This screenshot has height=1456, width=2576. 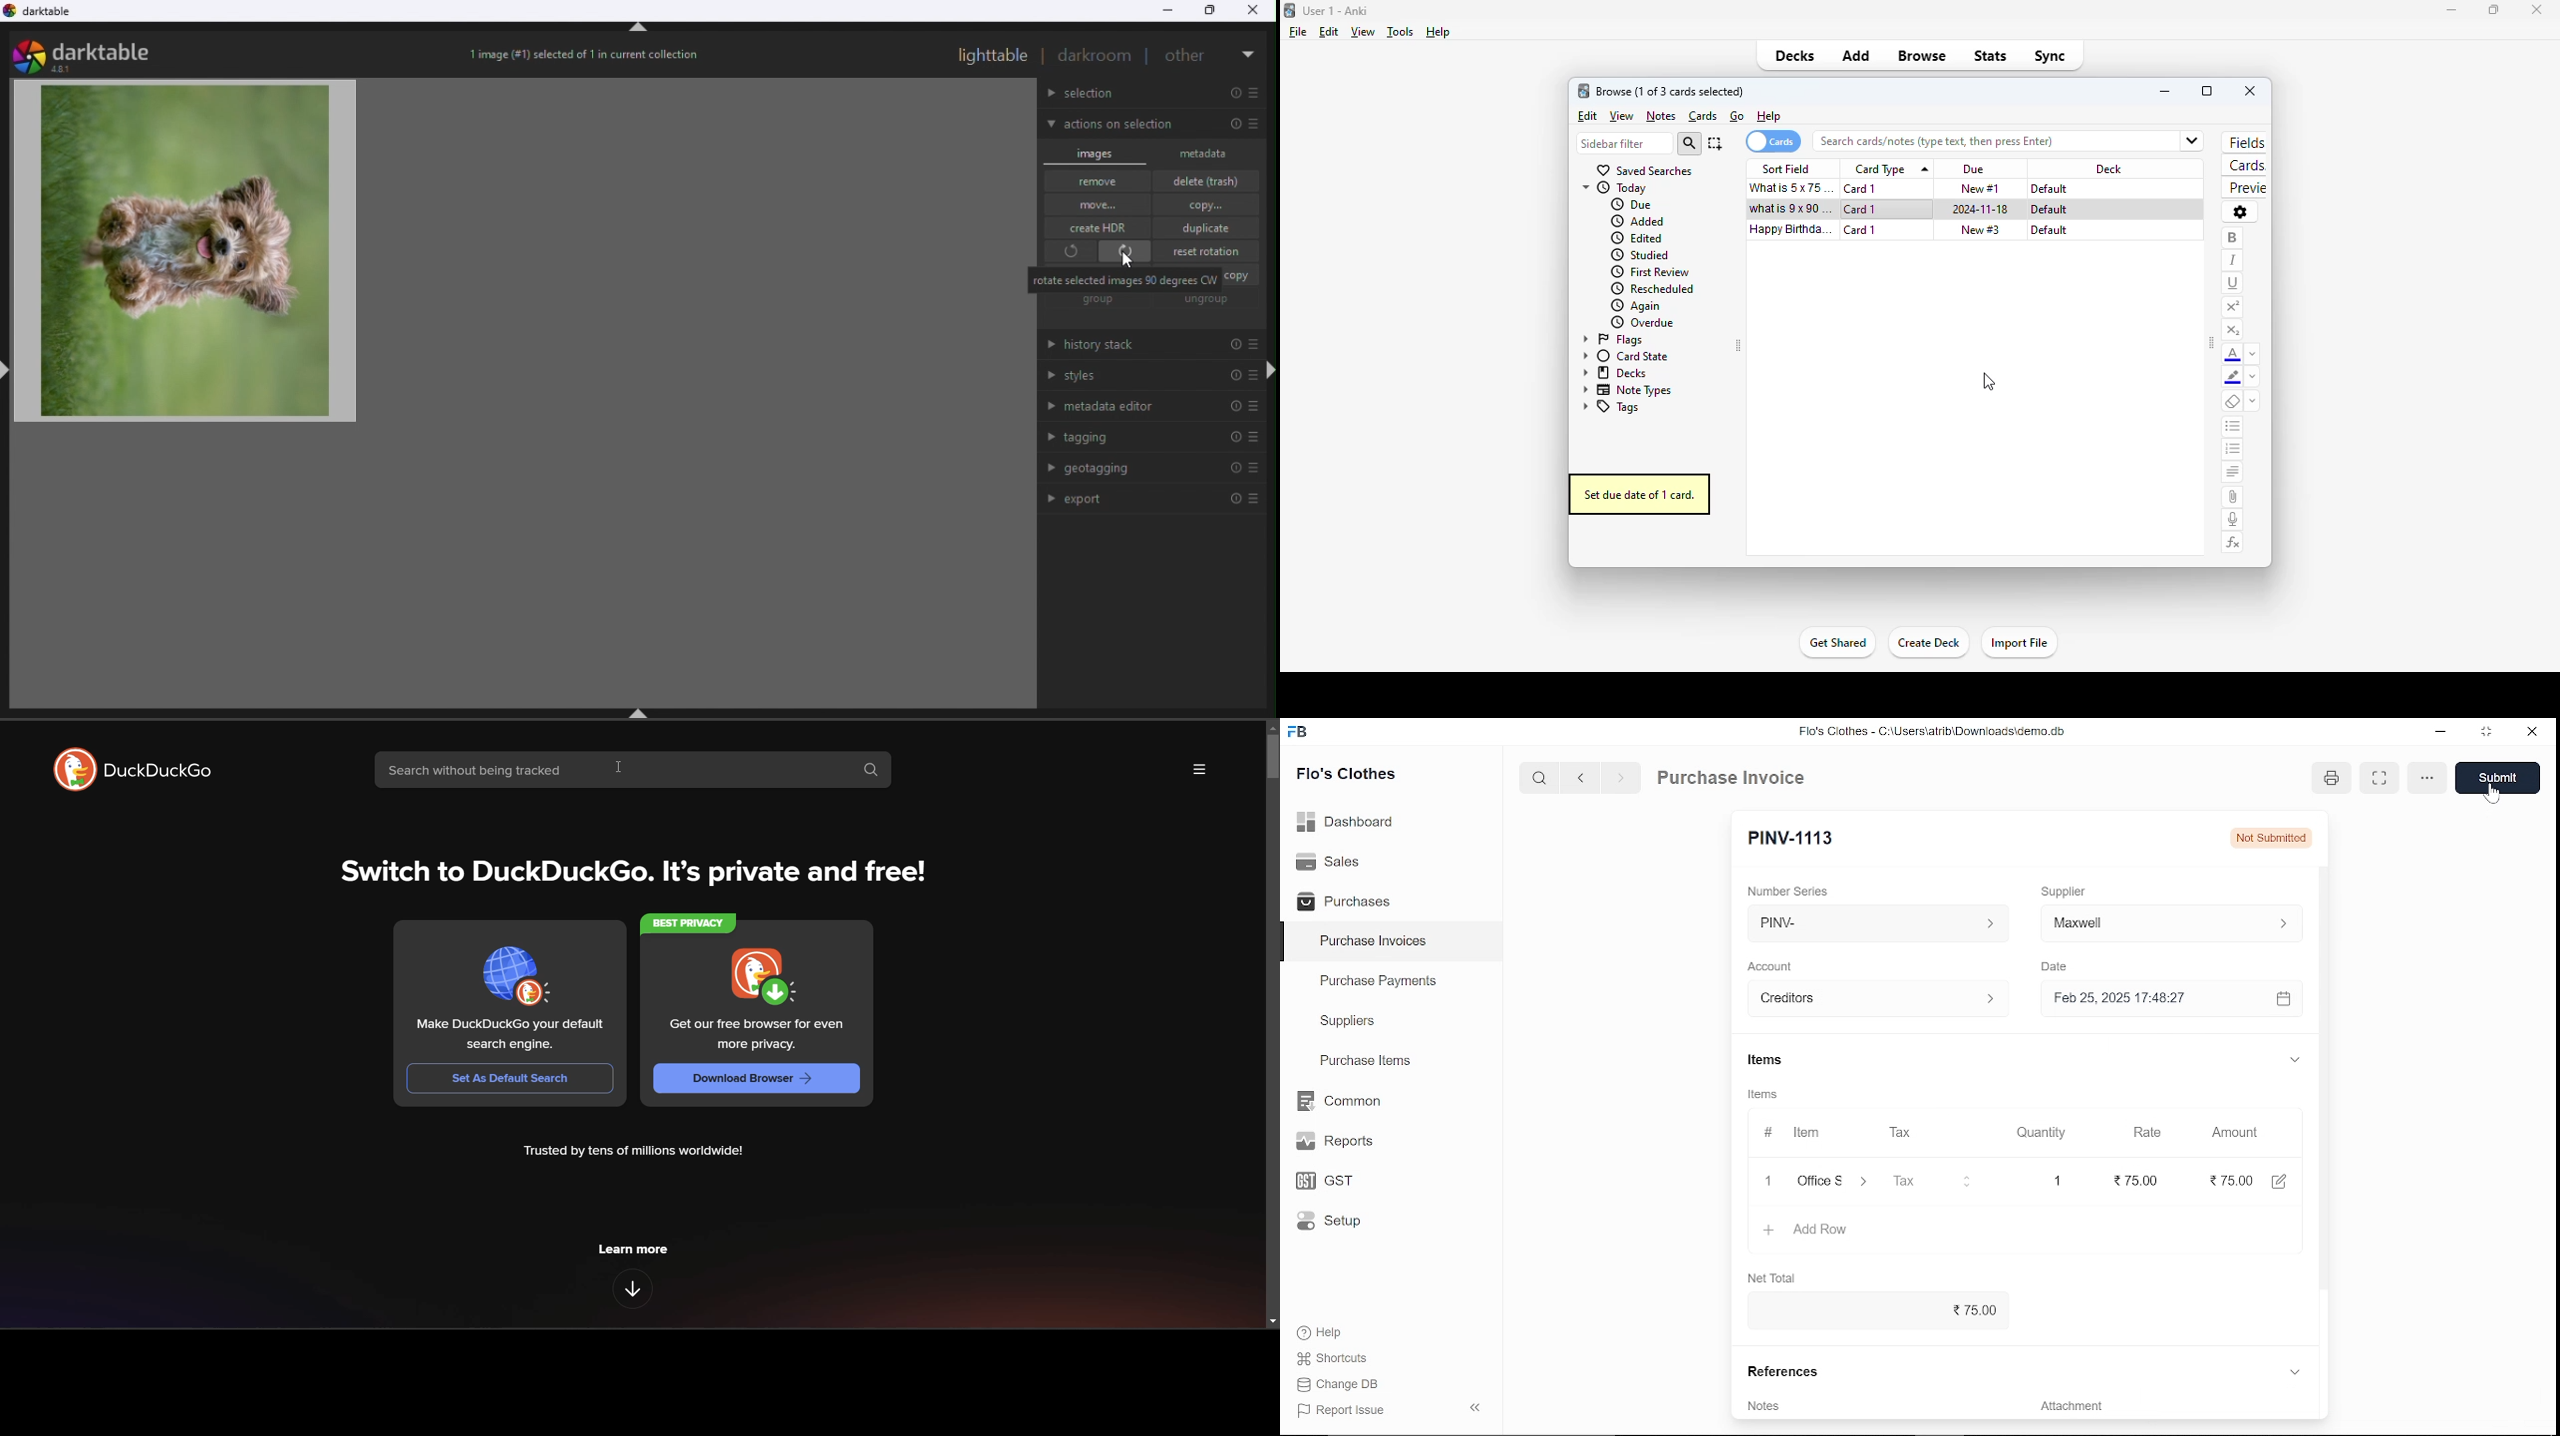 What do you see at coordinates (2531, 734) in the screenshot?
I see `close` at bounding box center [2531, 734].